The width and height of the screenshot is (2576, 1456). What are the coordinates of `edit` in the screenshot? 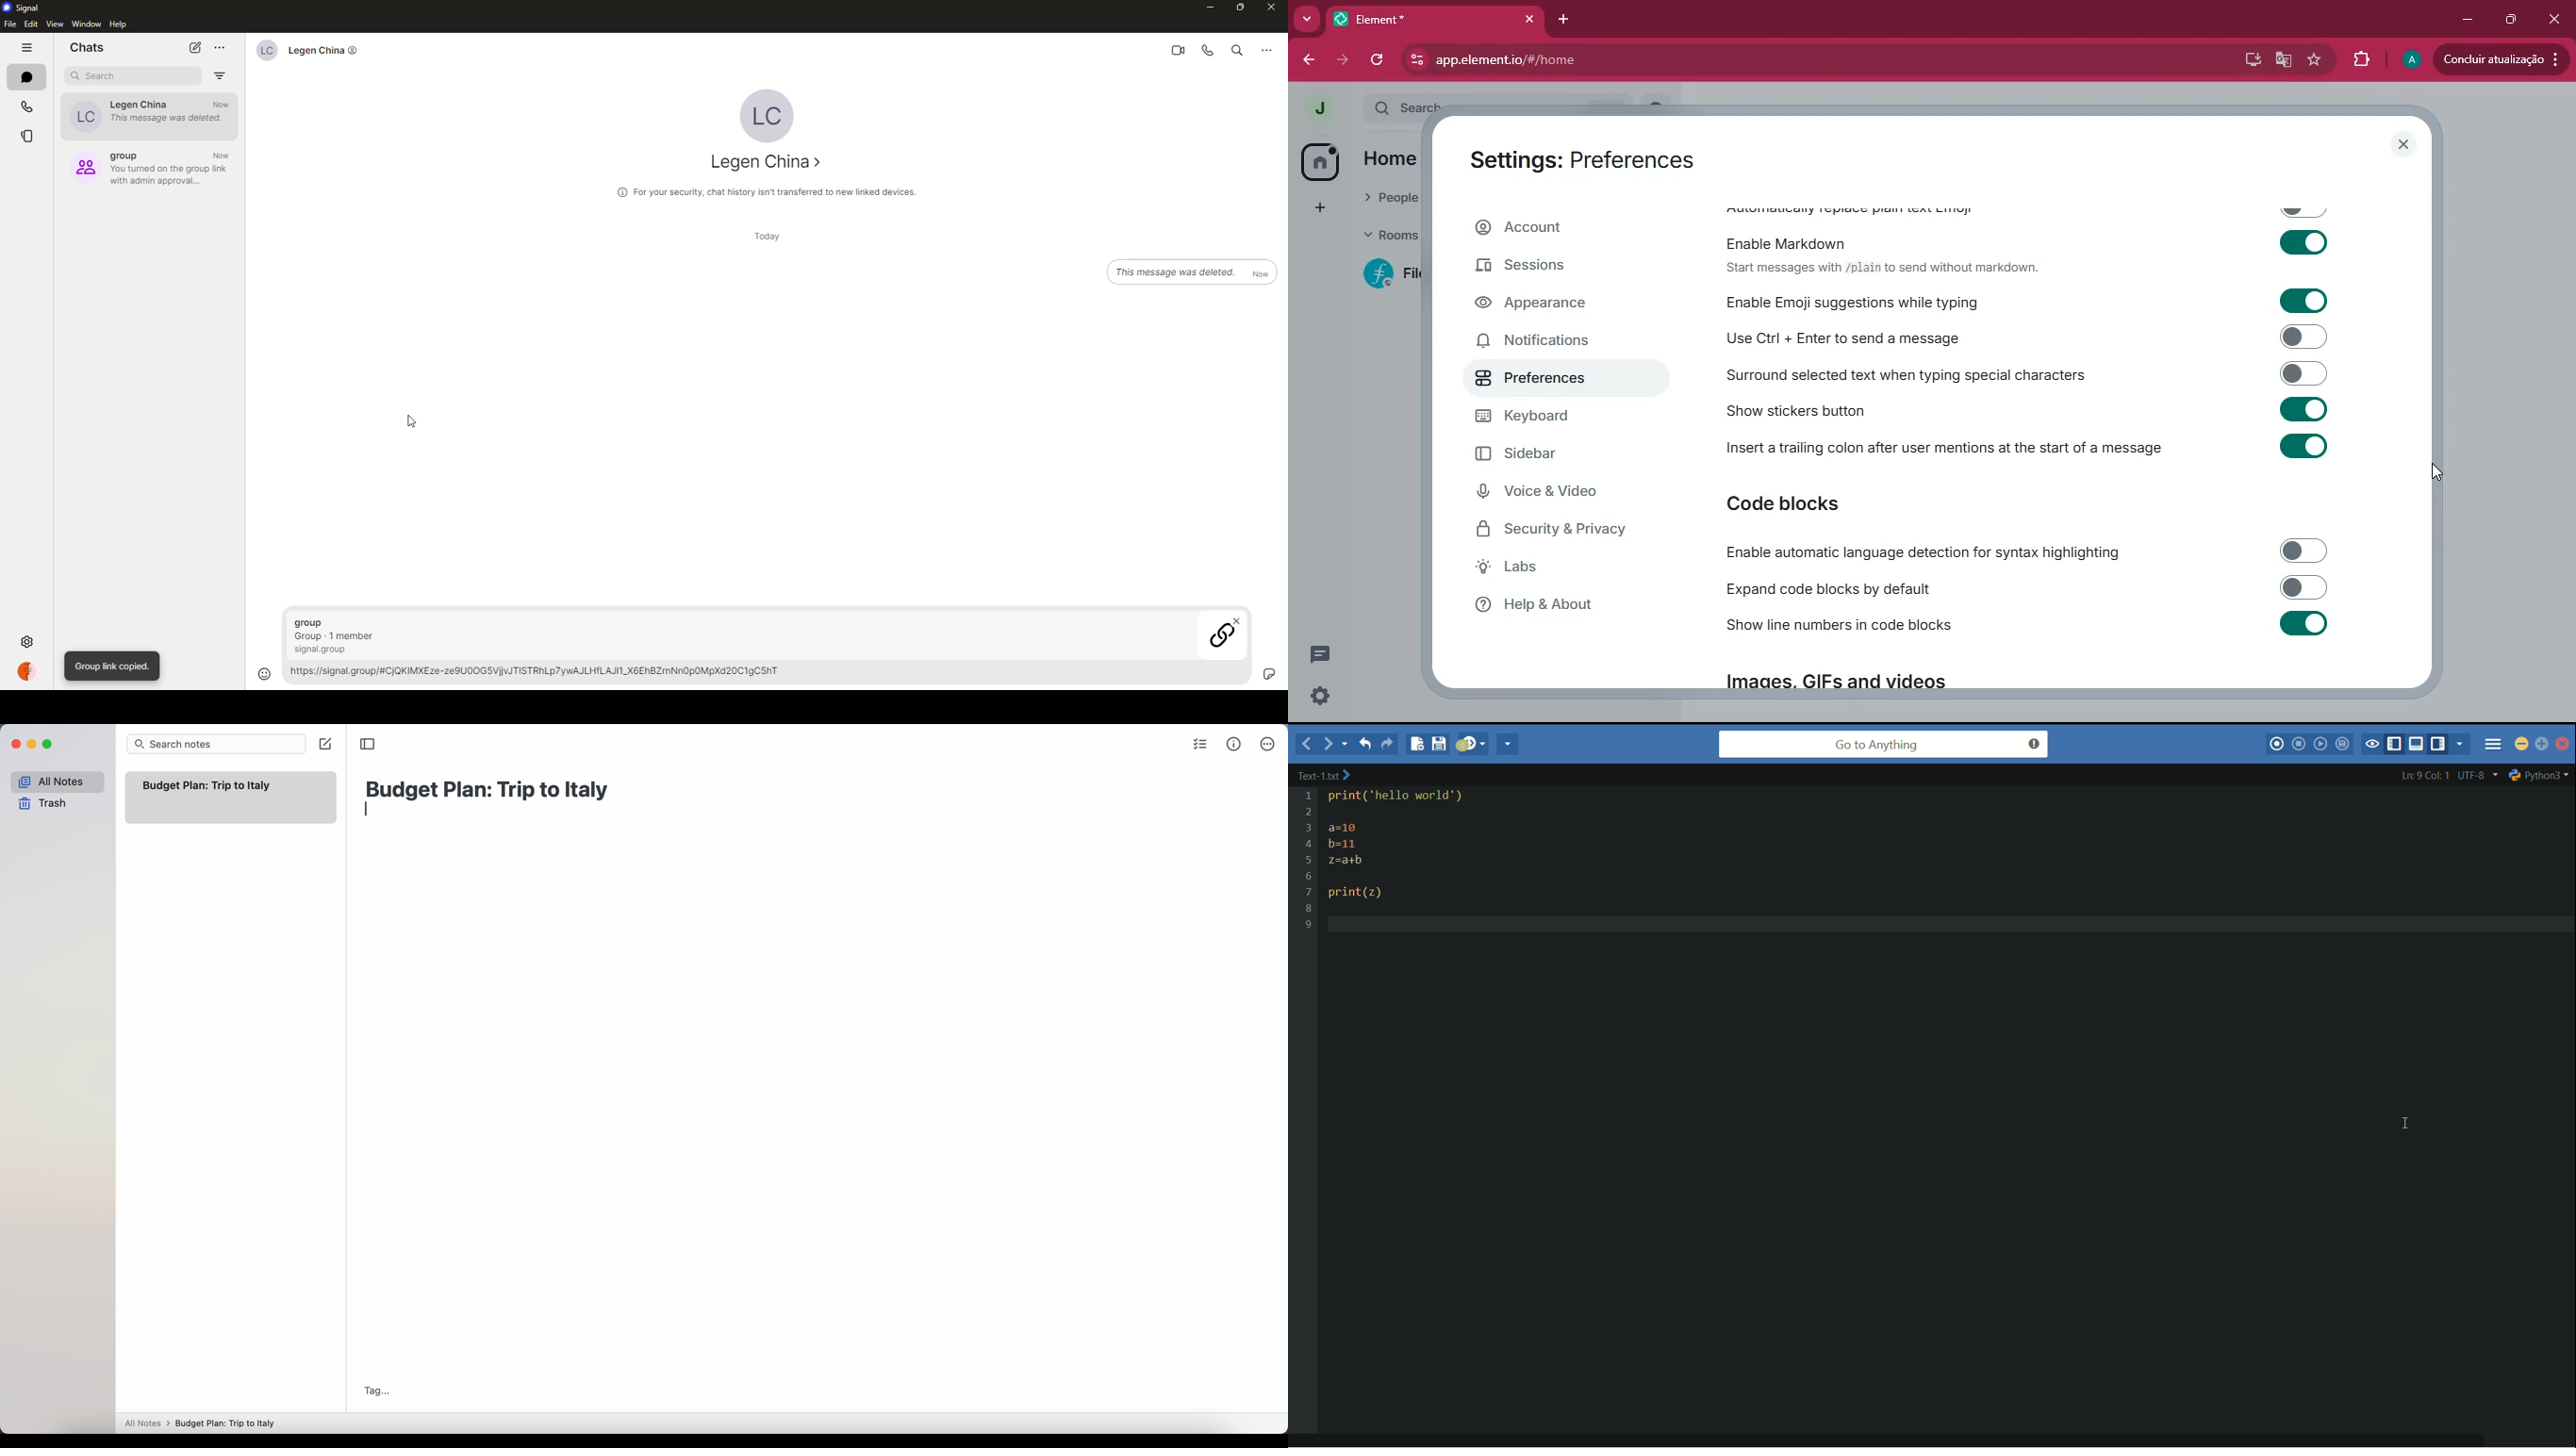 It's located at (31, 24).